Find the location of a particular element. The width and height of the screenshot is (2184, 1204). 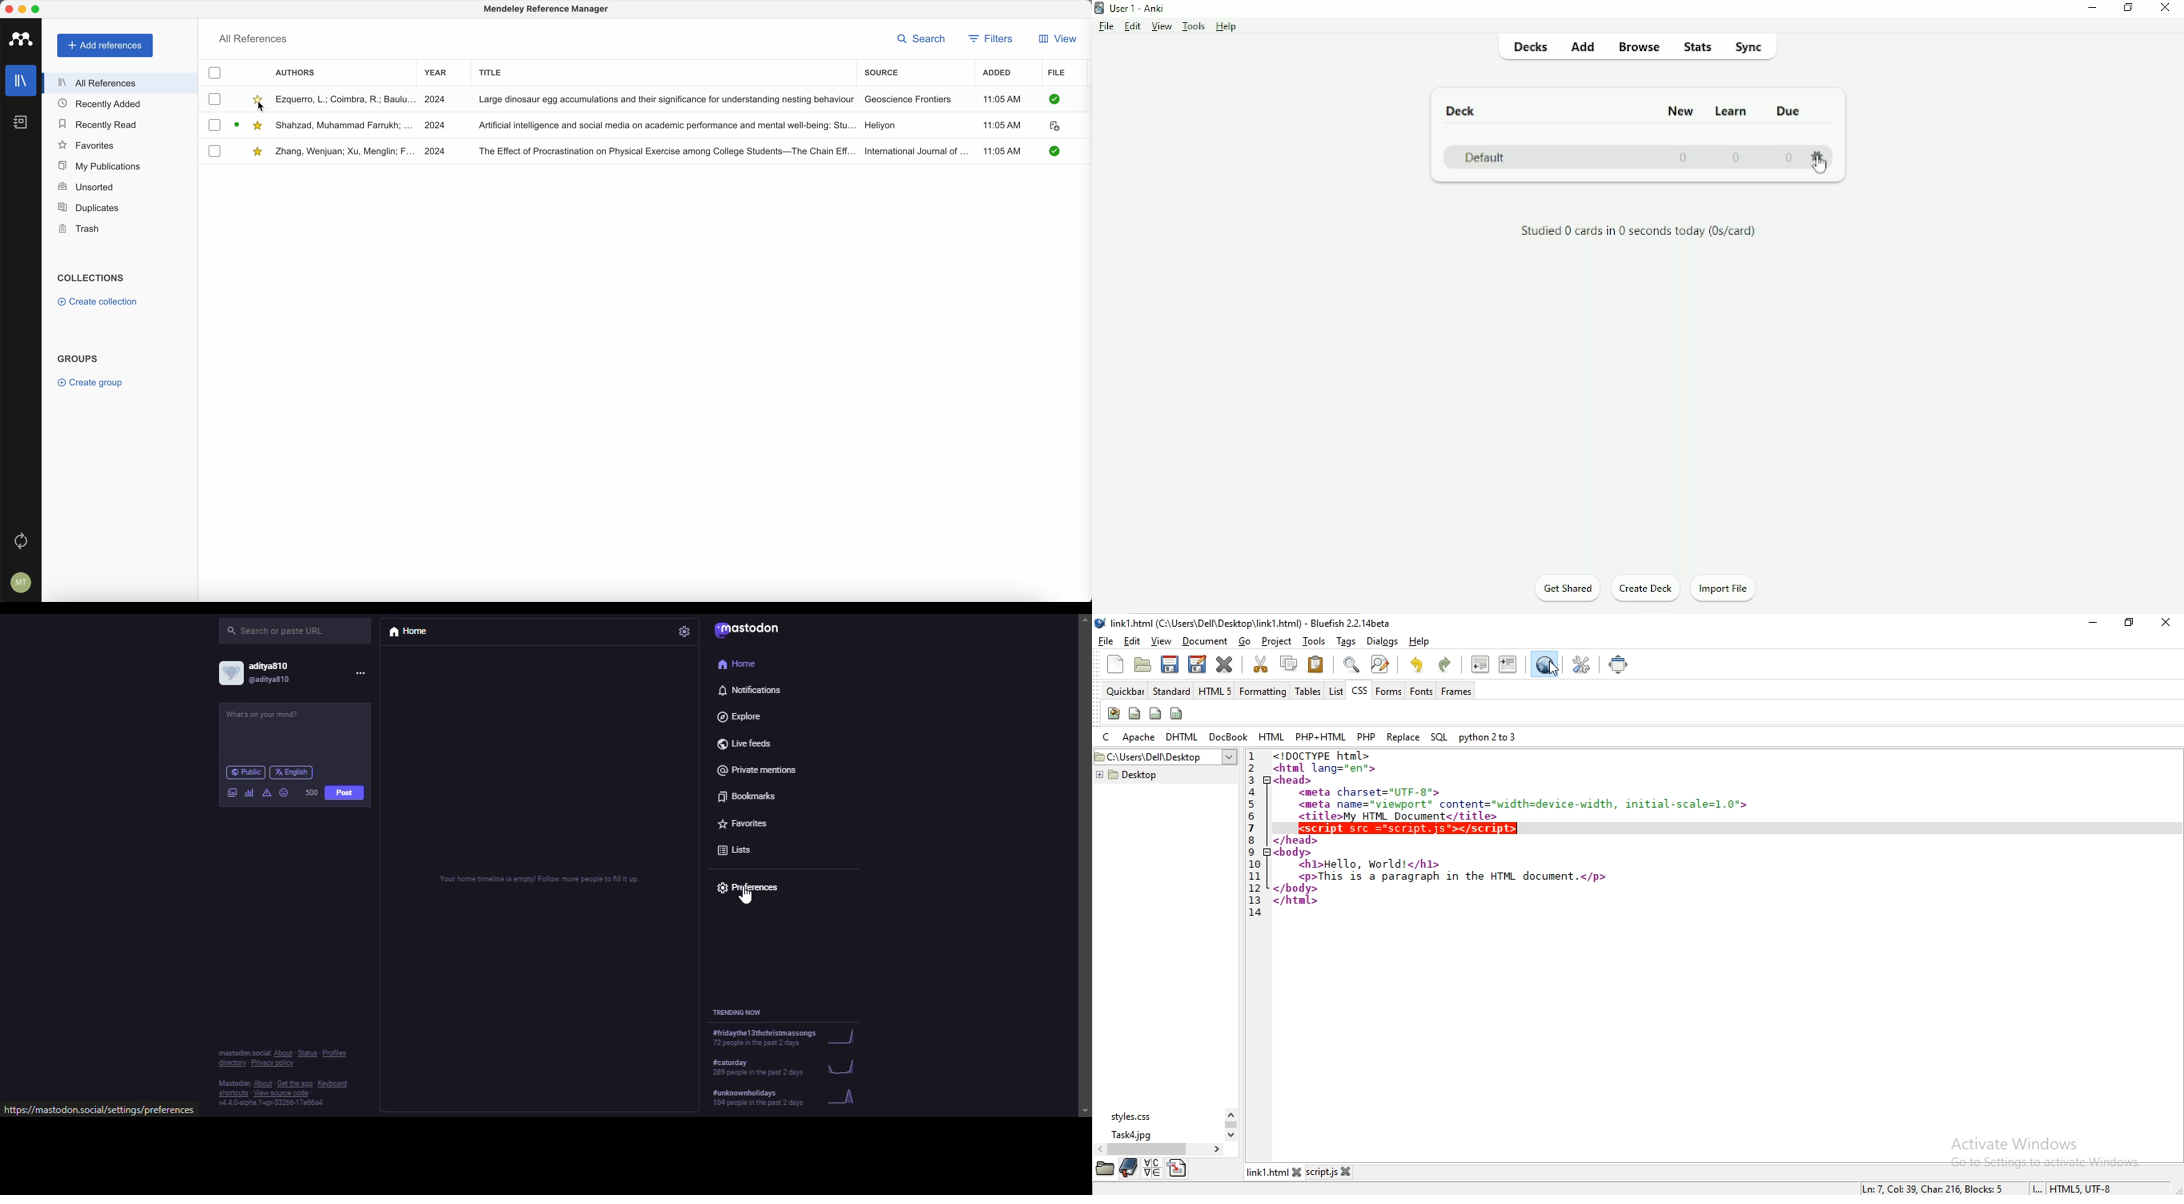

favorite is located at coordinates (258, 98).